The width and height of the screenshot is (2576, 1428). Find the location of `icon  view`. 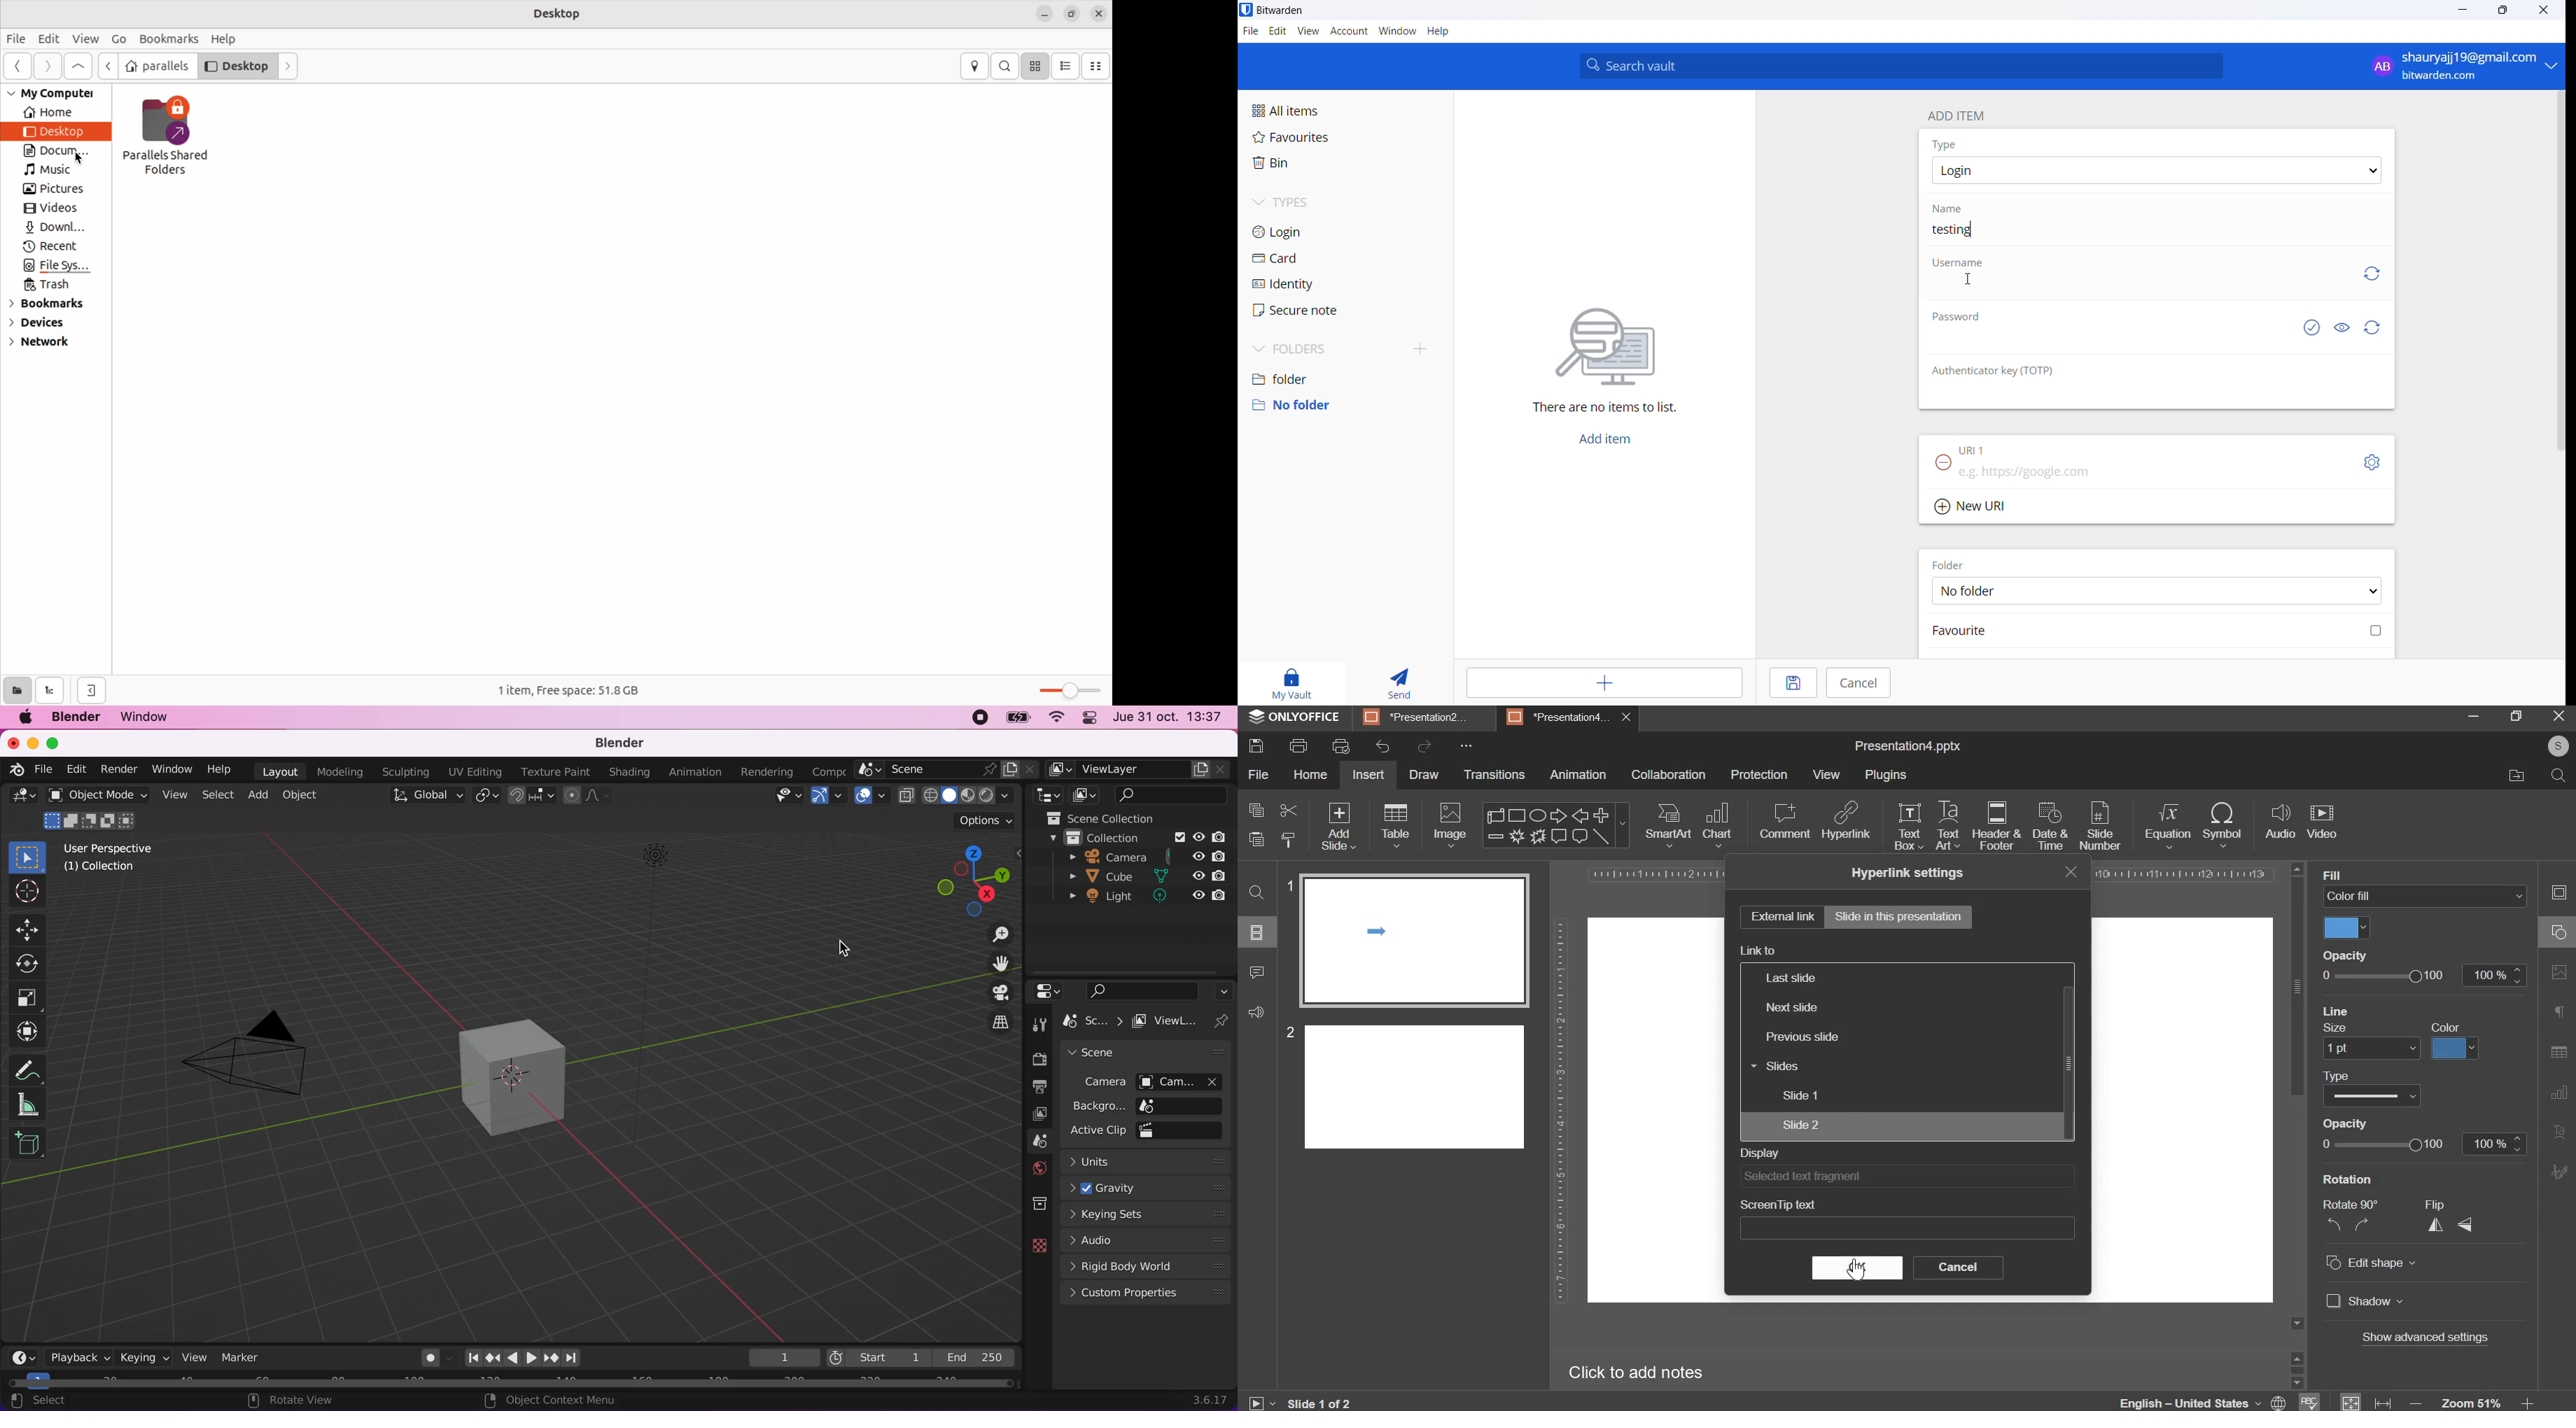

icon  view is located at coordinates (1036, 64).